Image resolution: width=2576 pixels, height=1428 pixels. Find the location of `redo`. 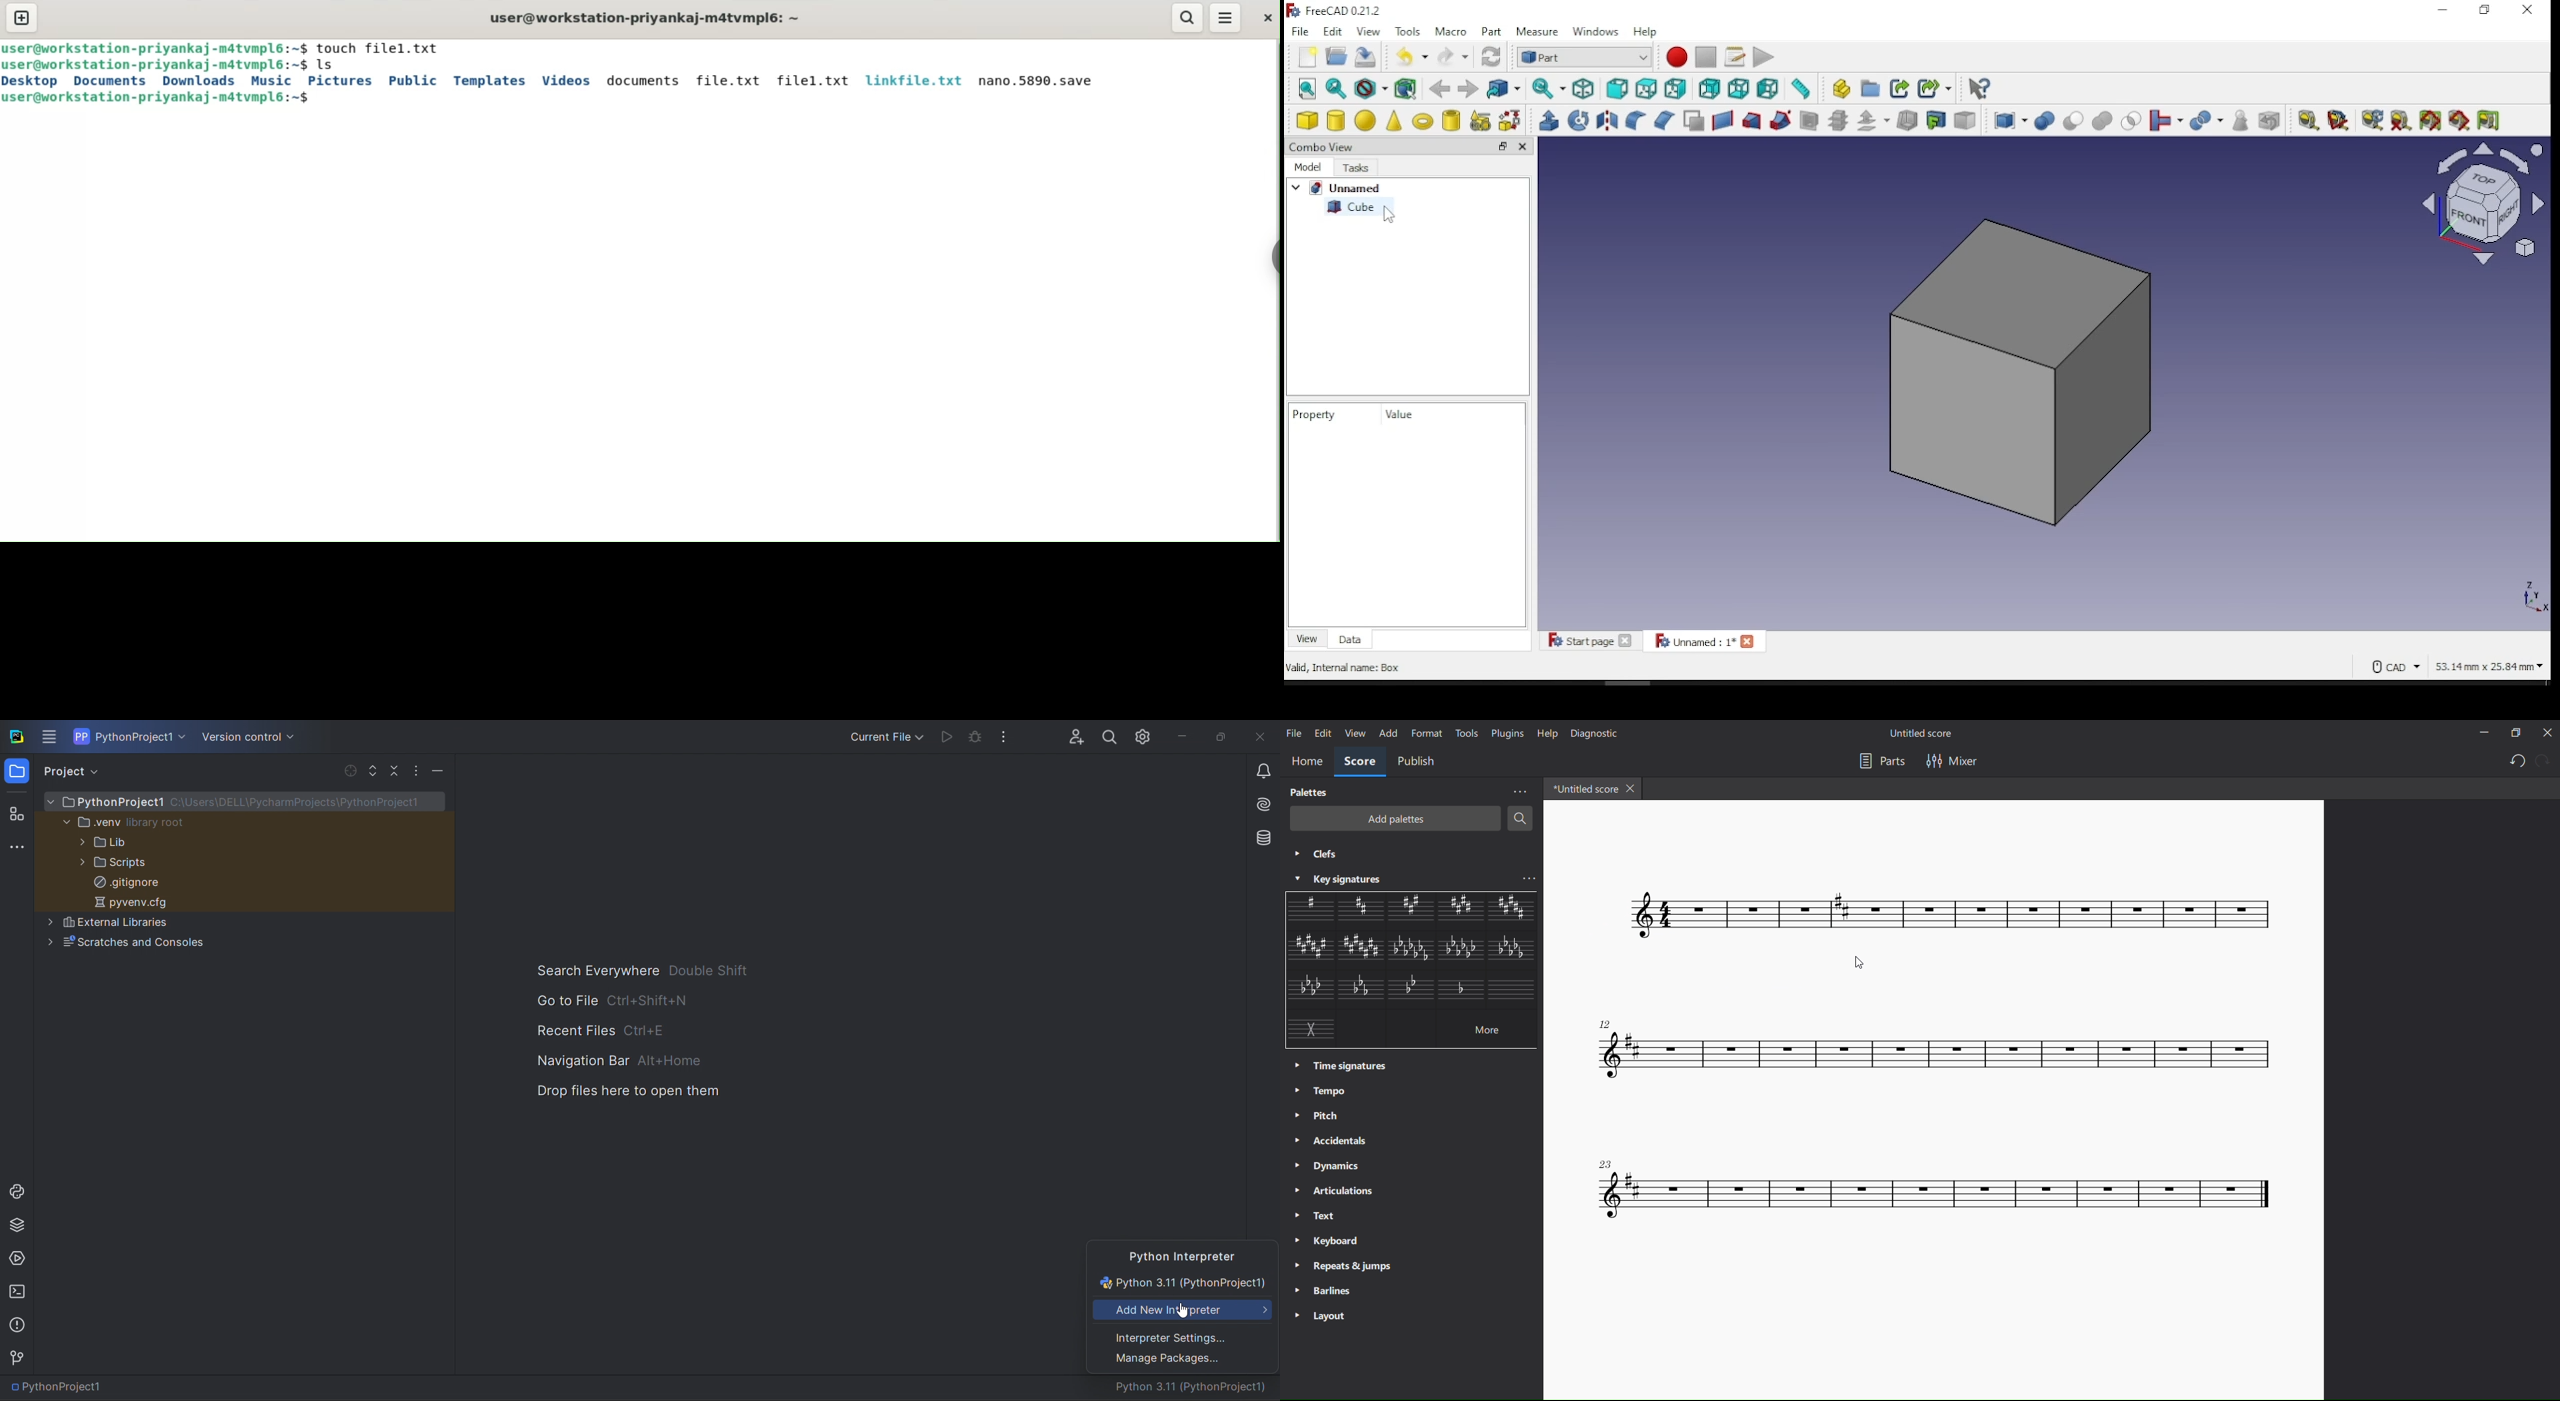

redo is located at coordinates (2542, 761).